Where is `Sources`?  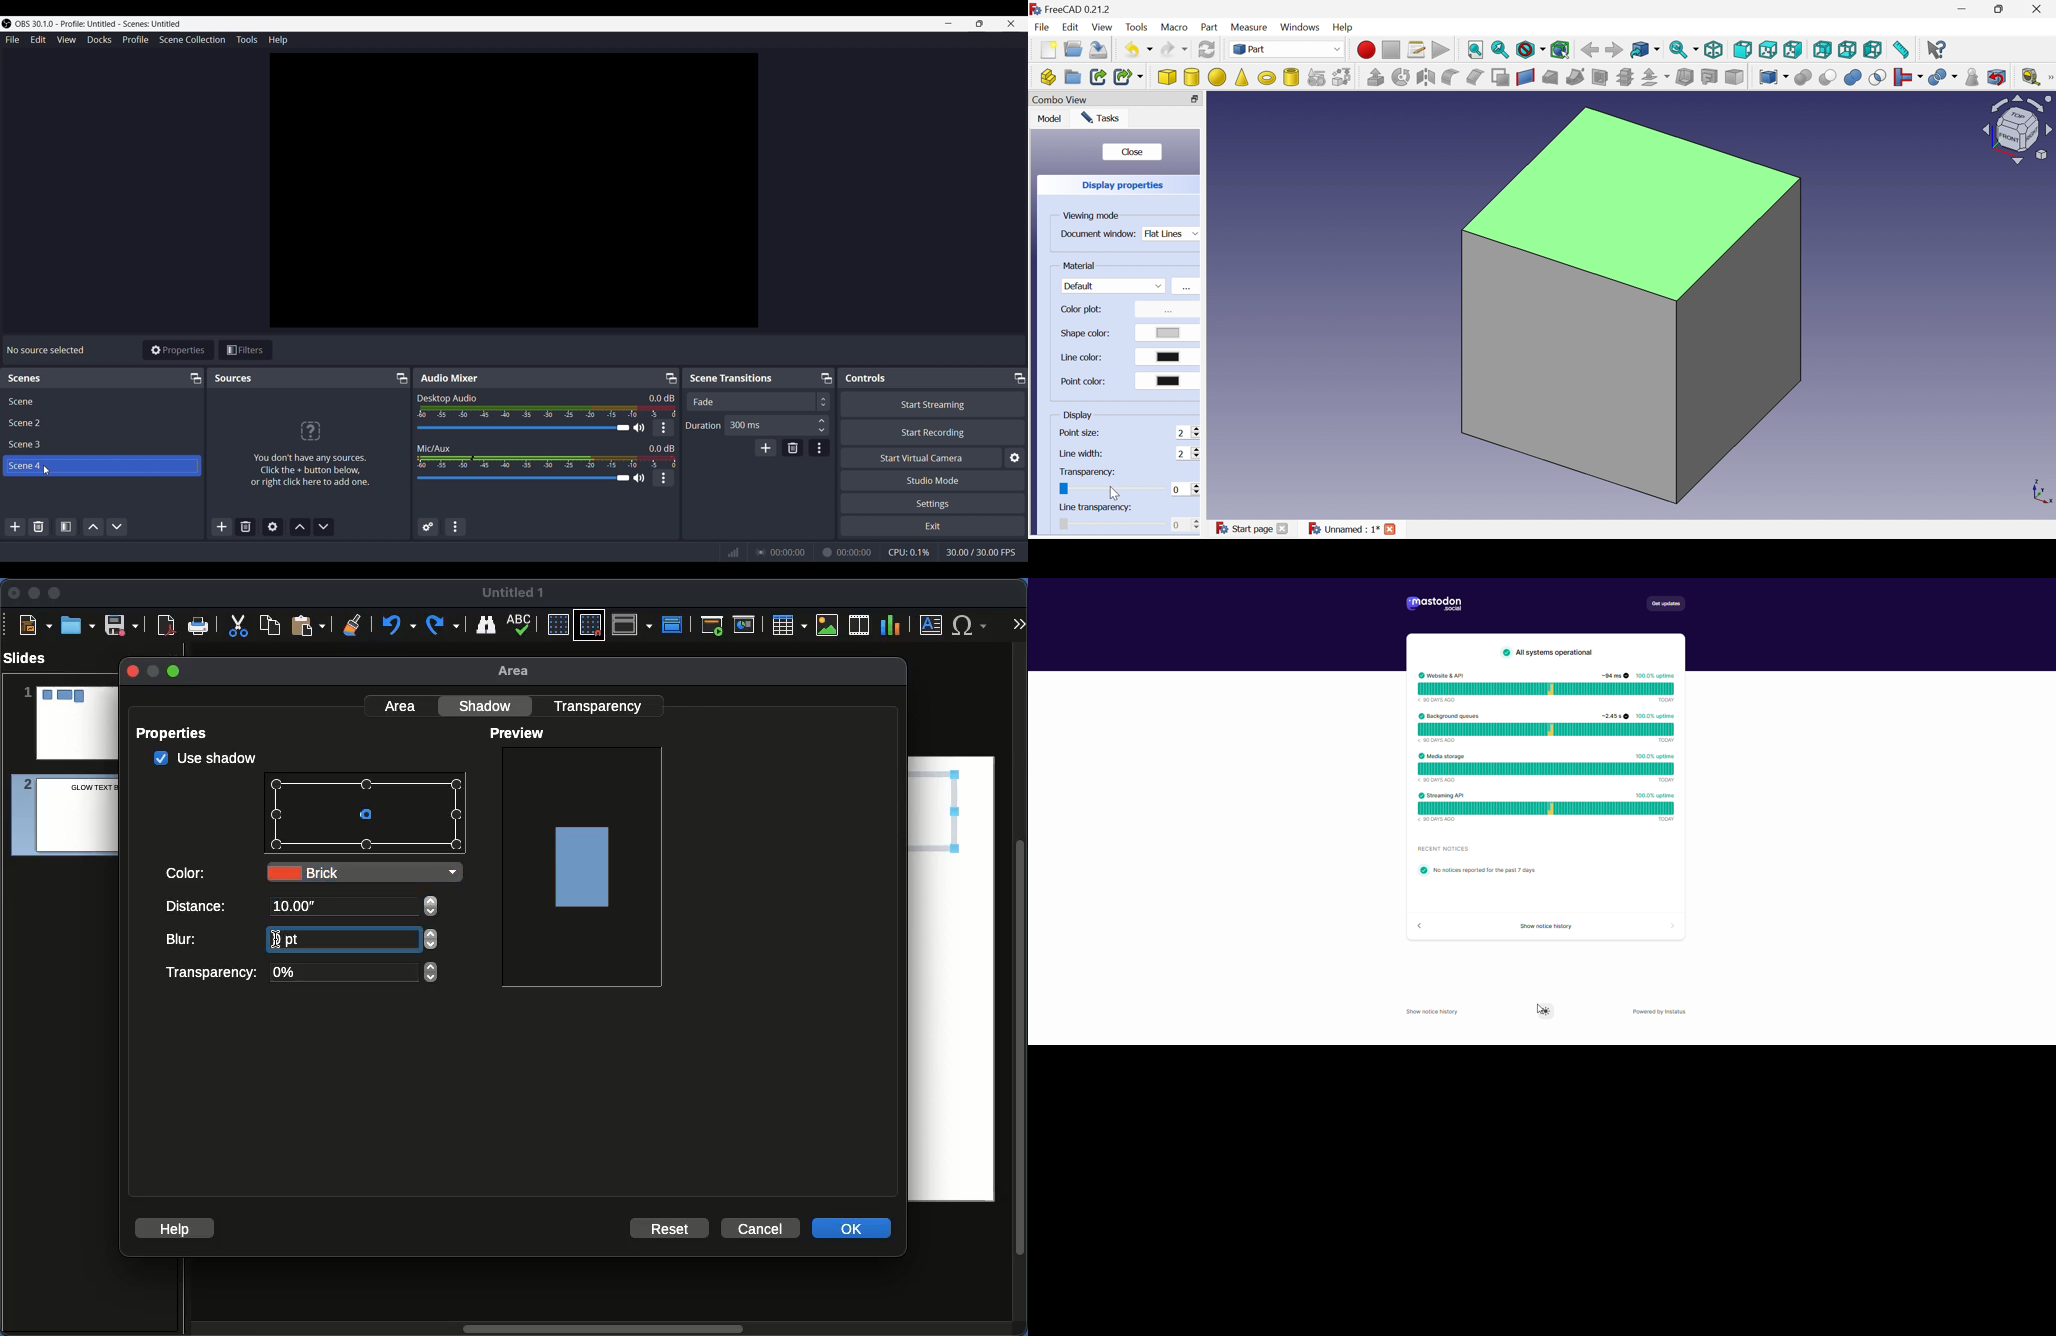 Sources is located at coordinates (233, 378).